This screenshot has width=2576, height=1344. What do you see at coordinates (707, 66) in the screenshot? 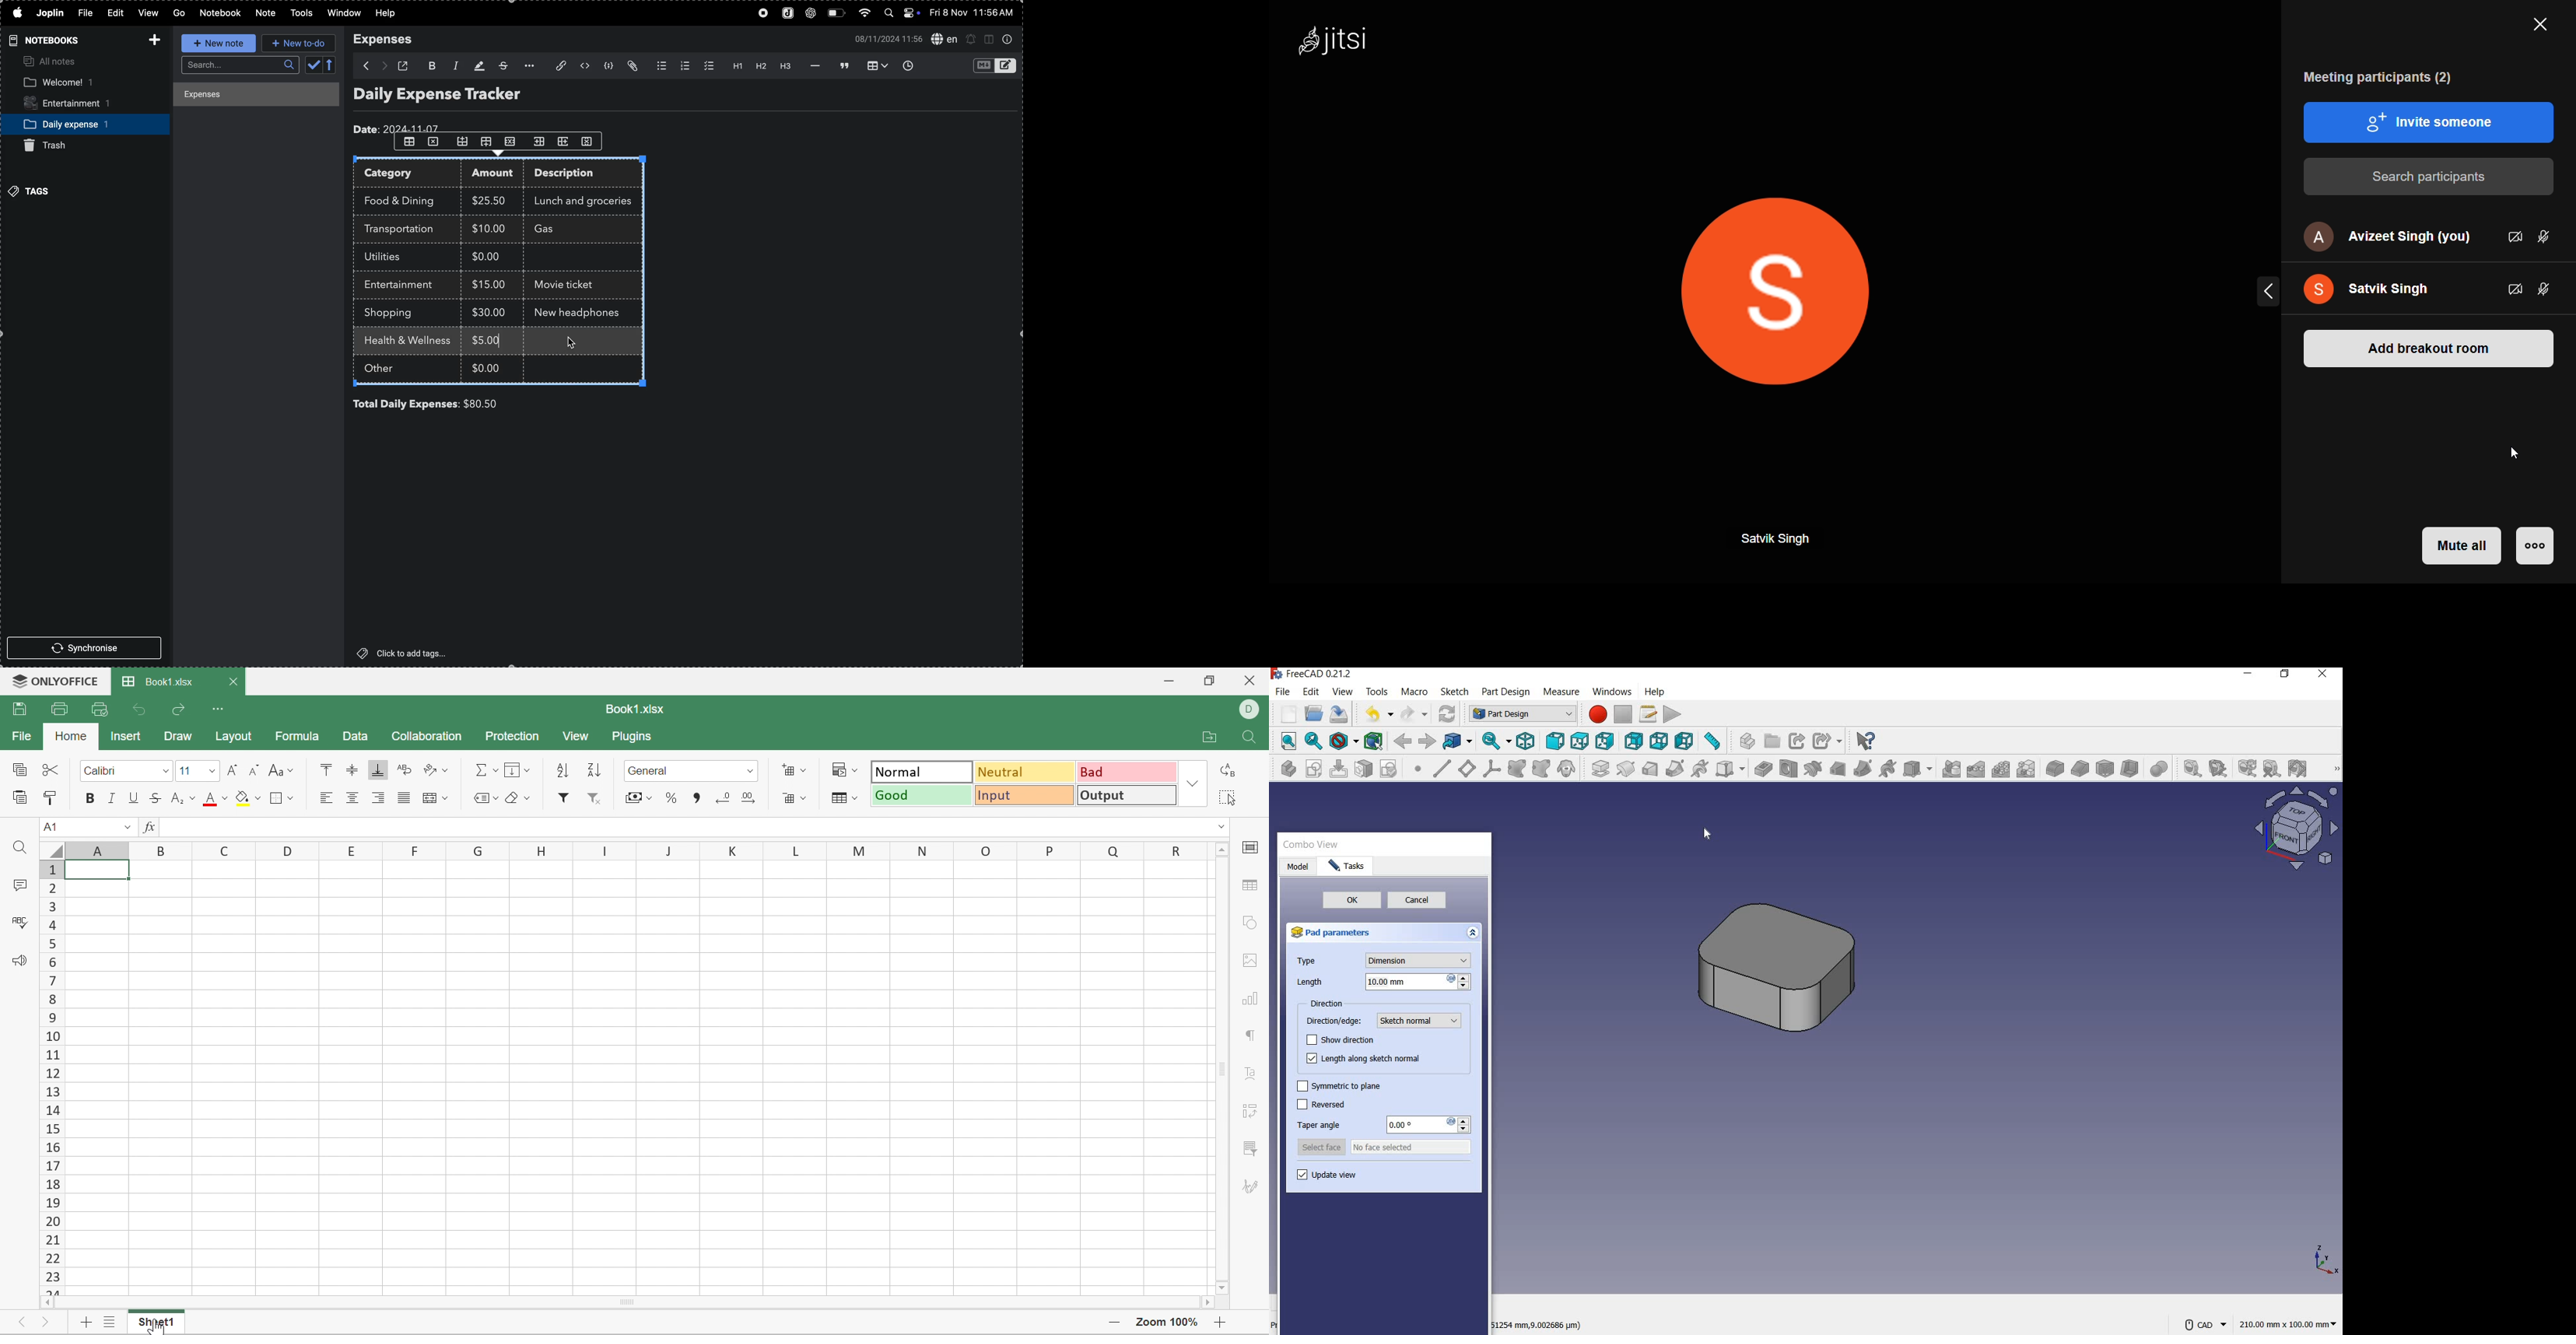
I see `checklist` at bounding box center [707, 66].